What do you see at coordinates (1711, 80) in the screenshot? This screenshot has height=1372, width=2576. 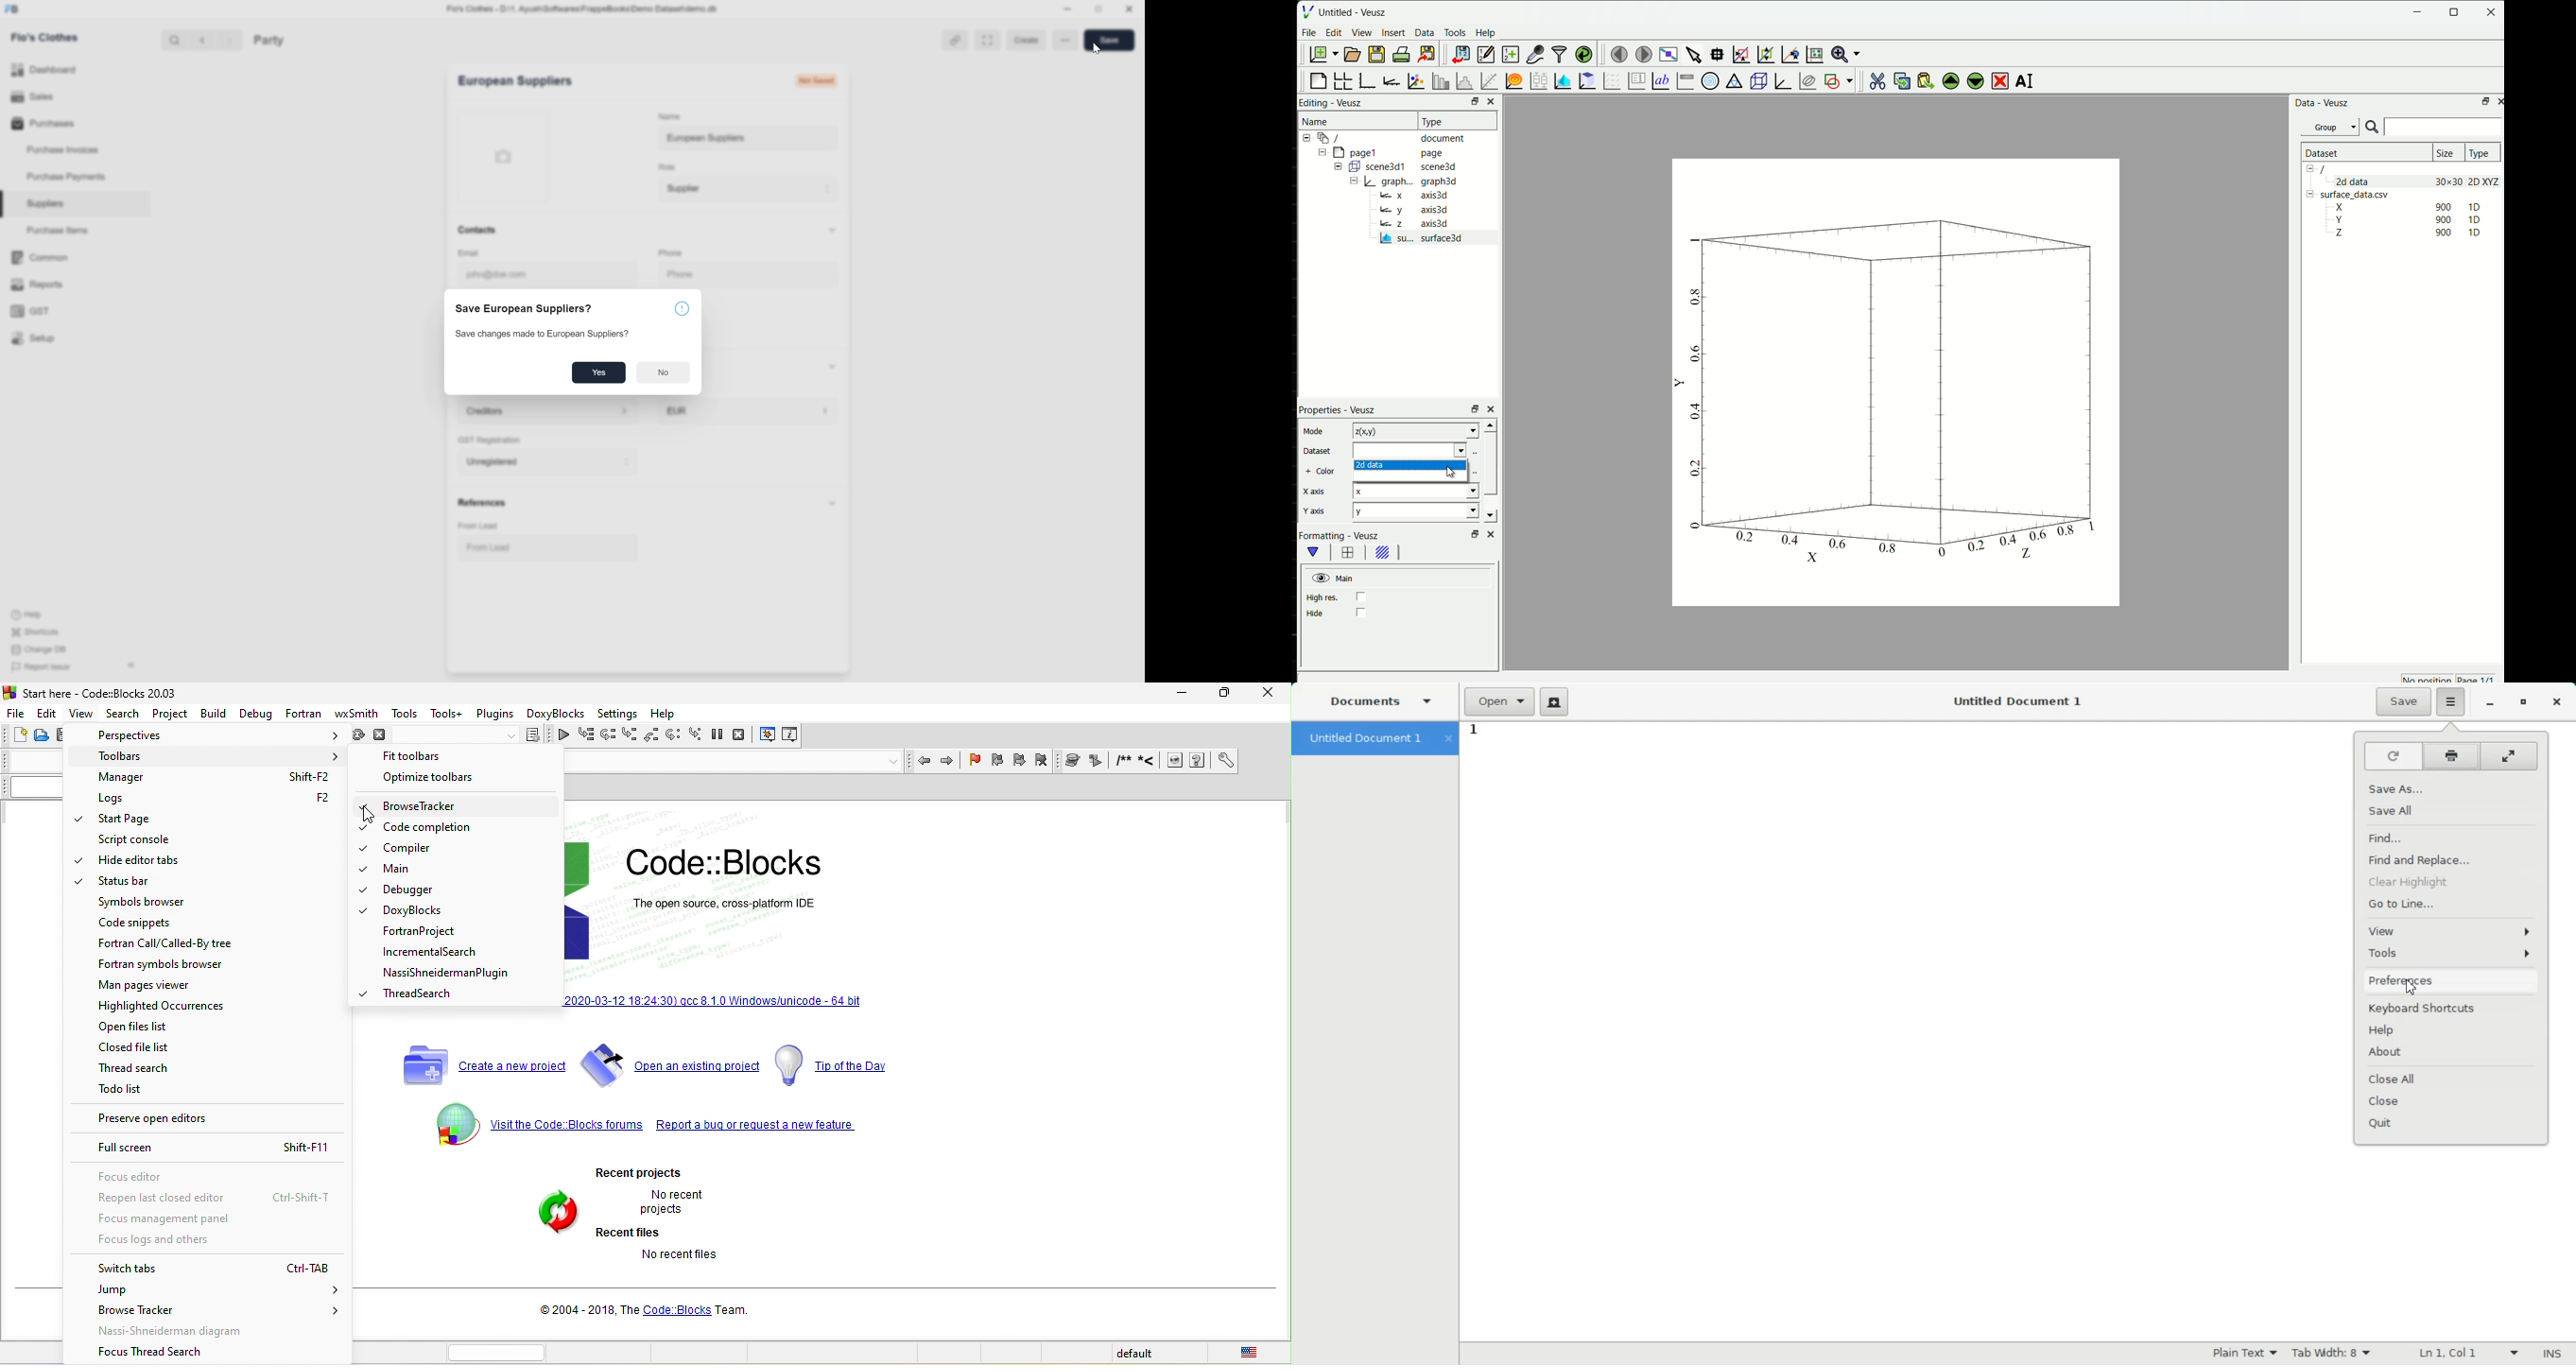 I see `polar graph` at bounding box center [1711, 80].